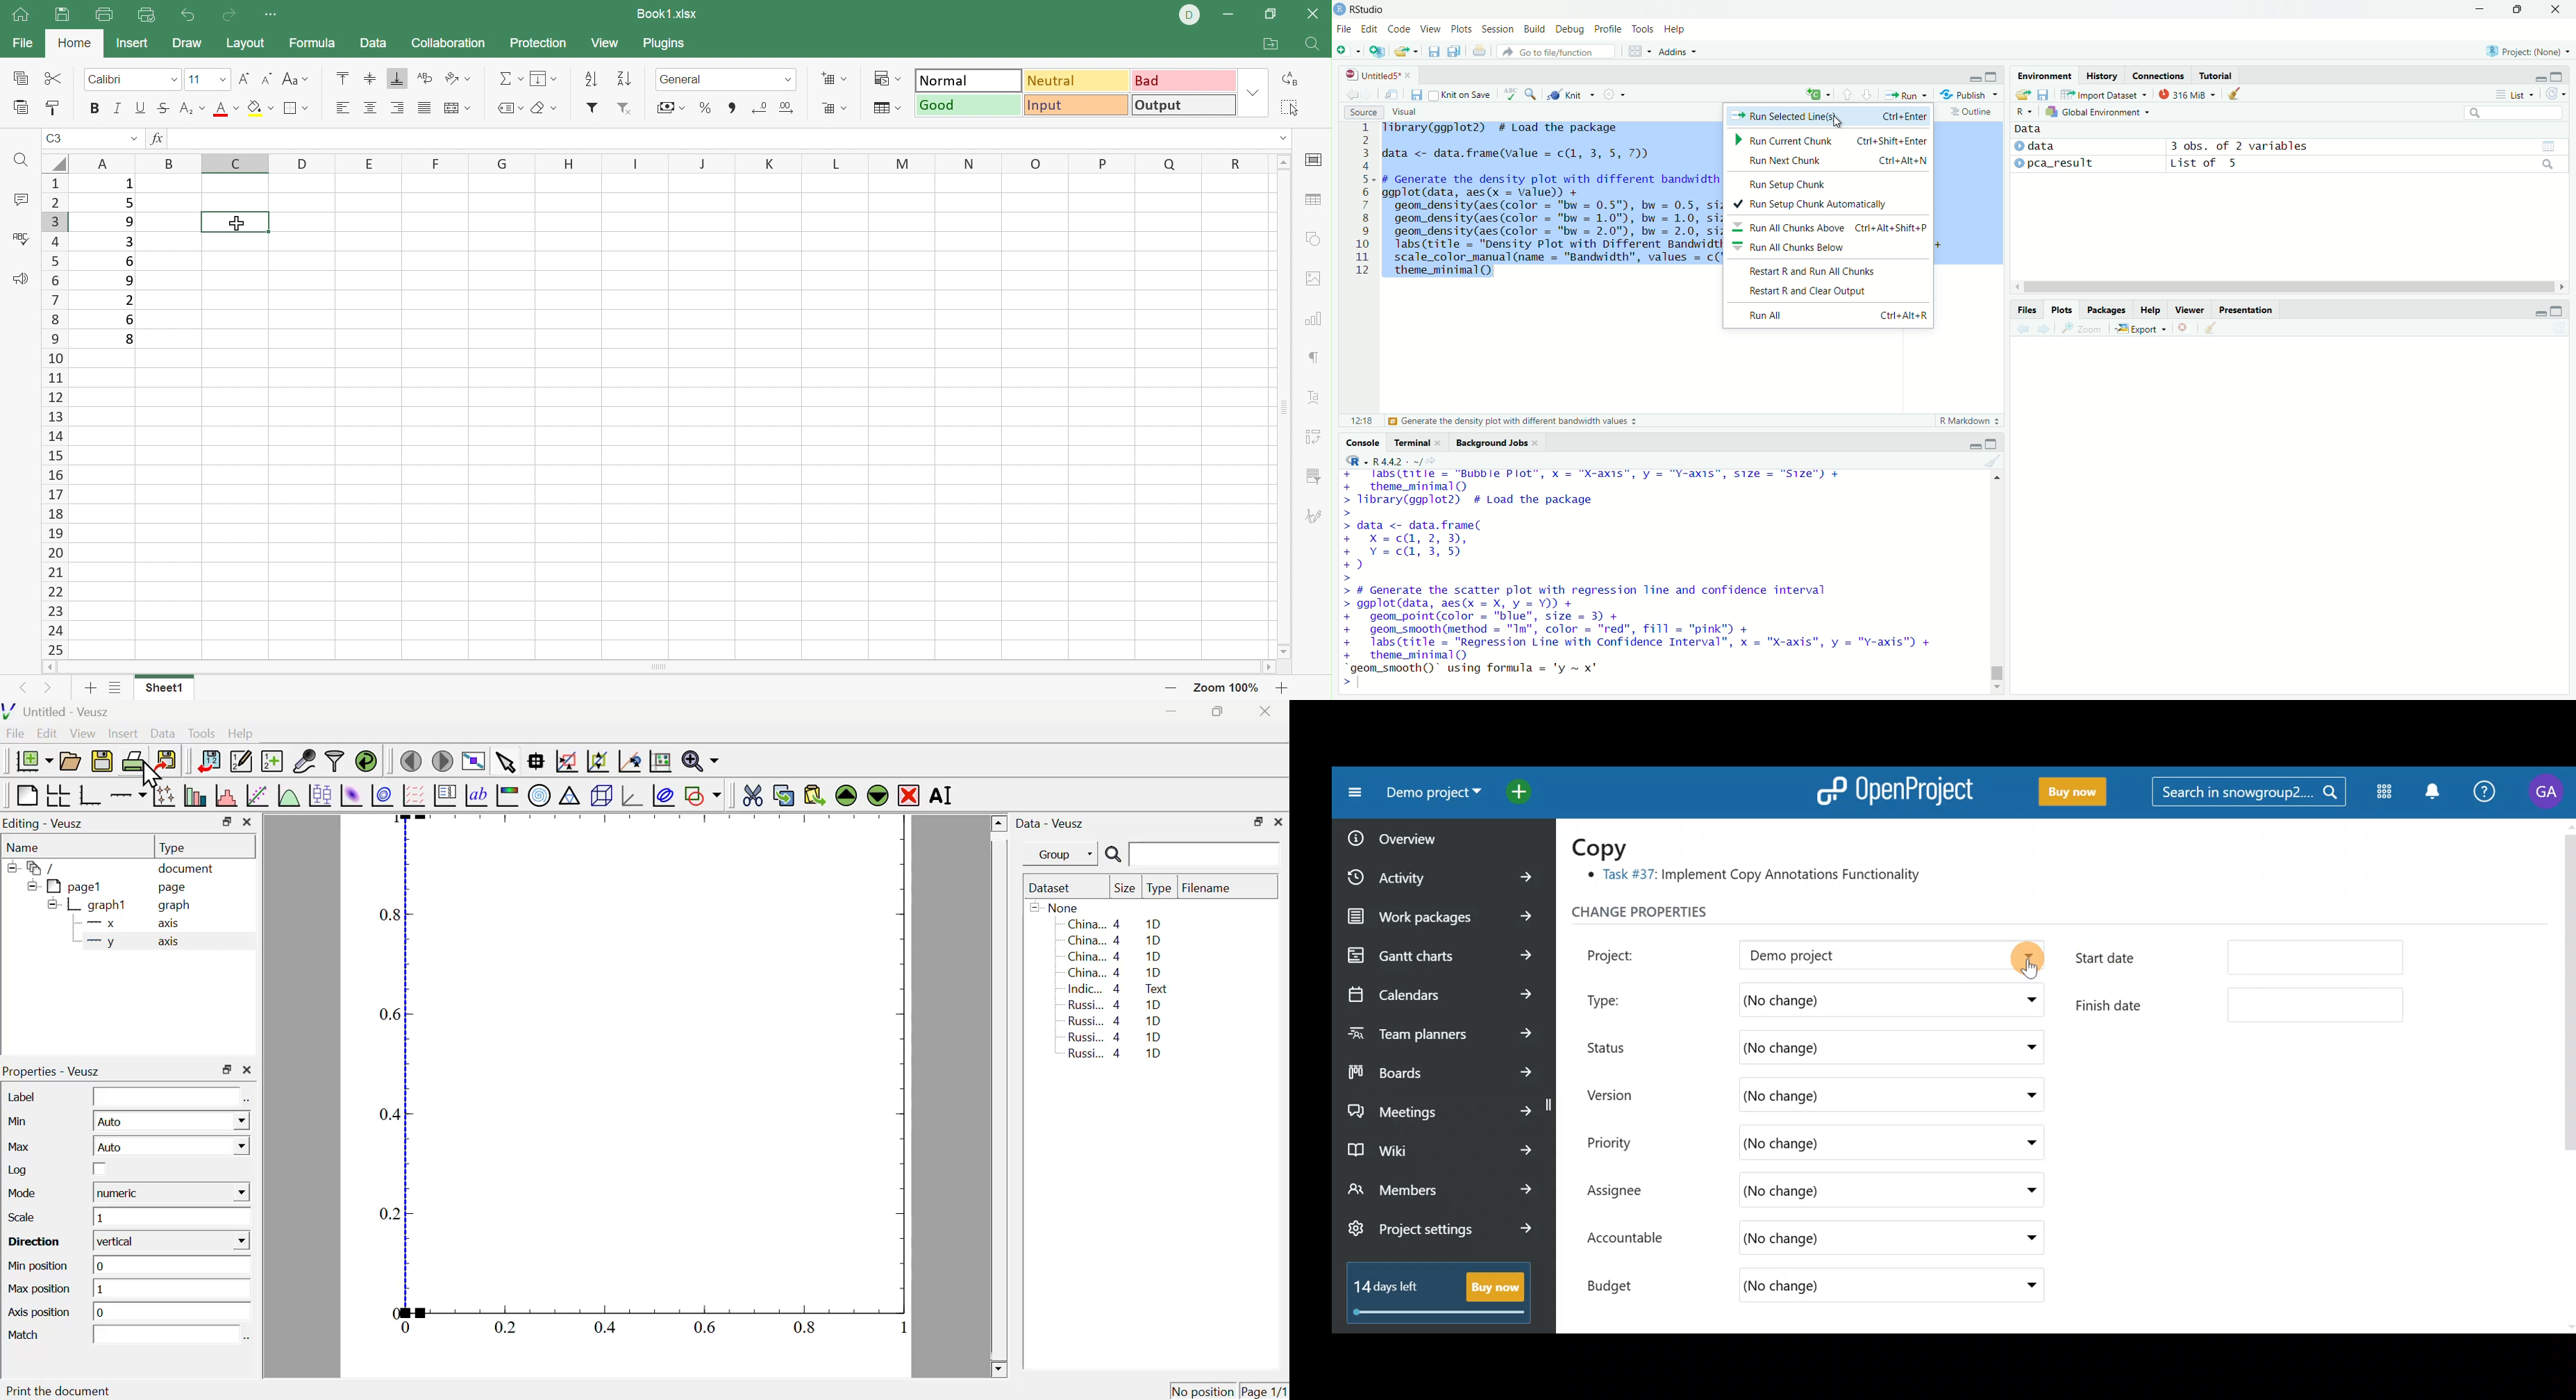  What do you see at coordinates (196, 80) in the screenshot?
I see `11` at bounding box center [196, 80].